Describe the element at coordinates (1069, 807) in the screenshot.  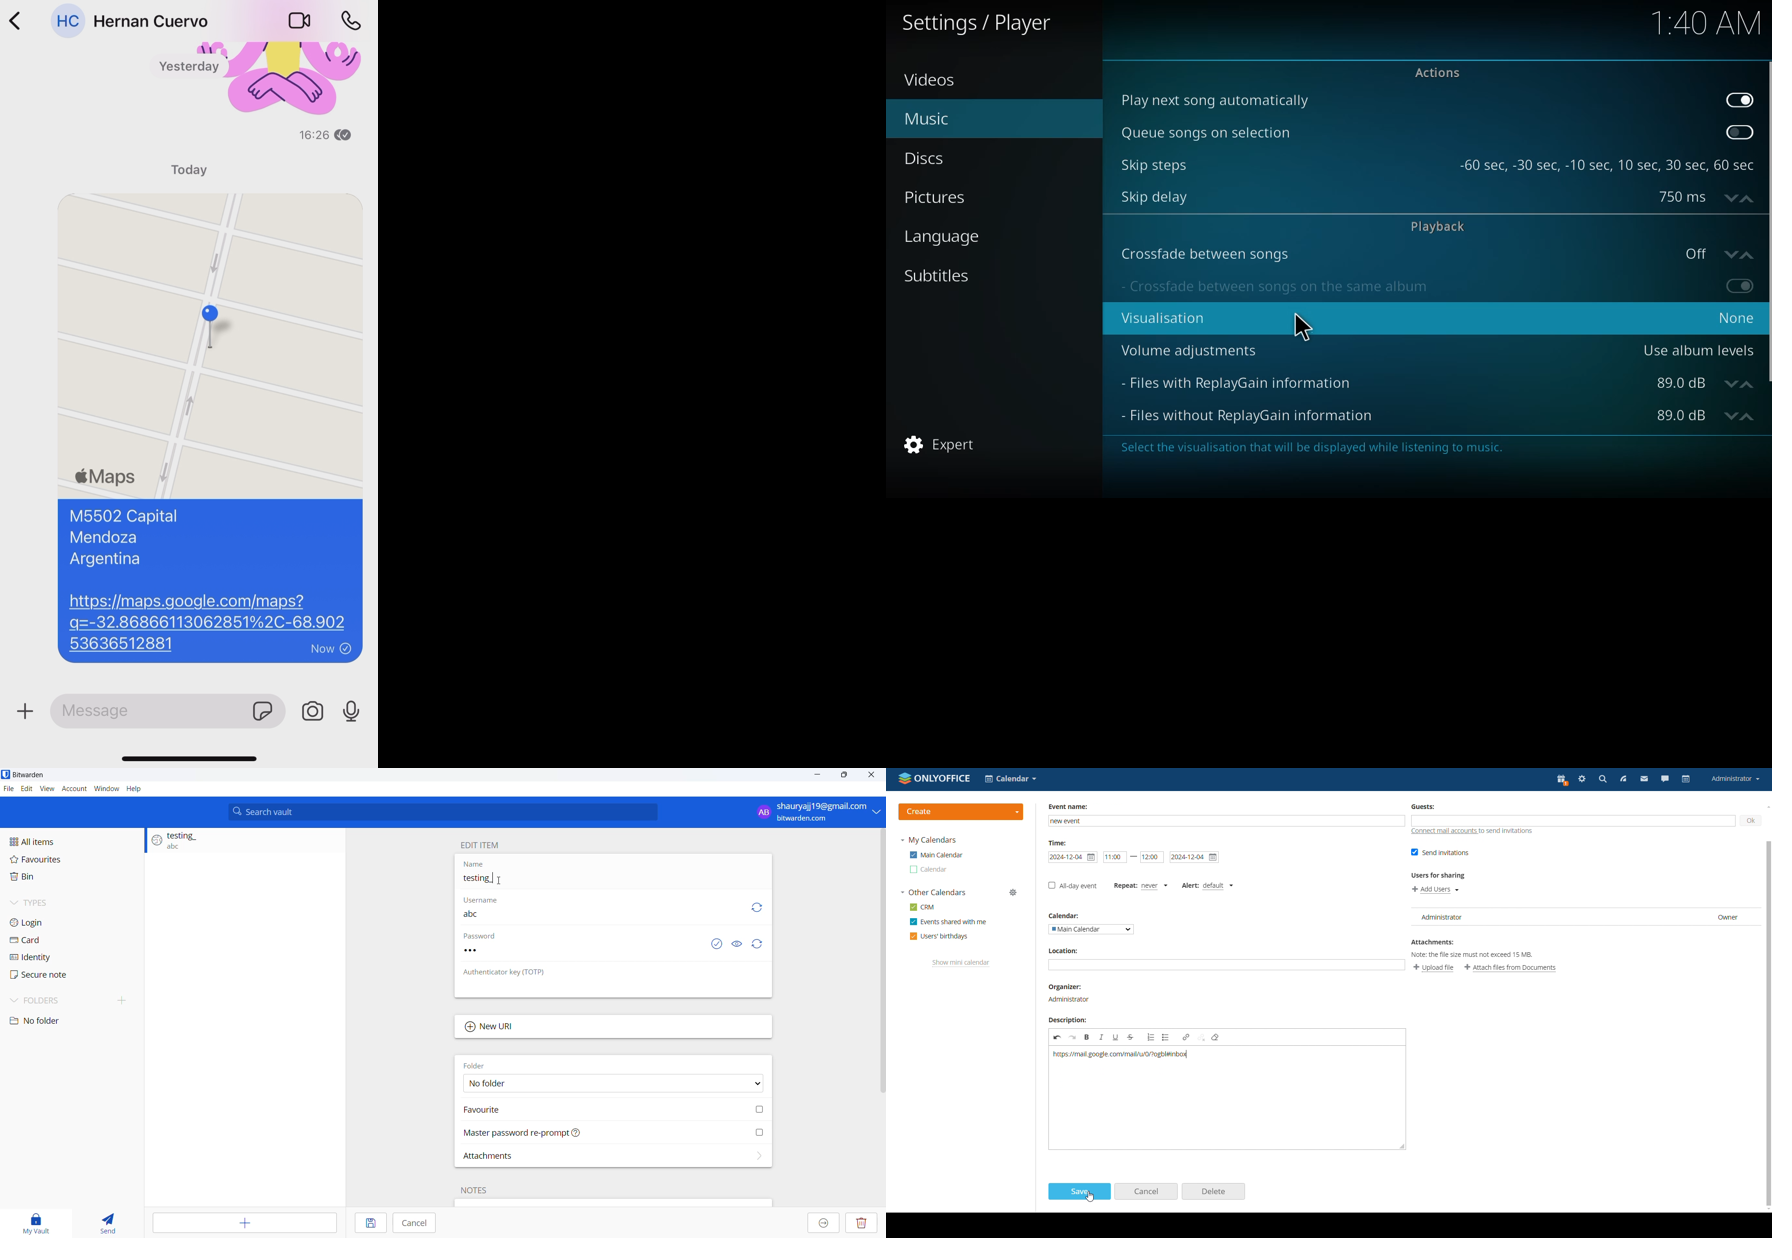
I see `Event name:` at that location.